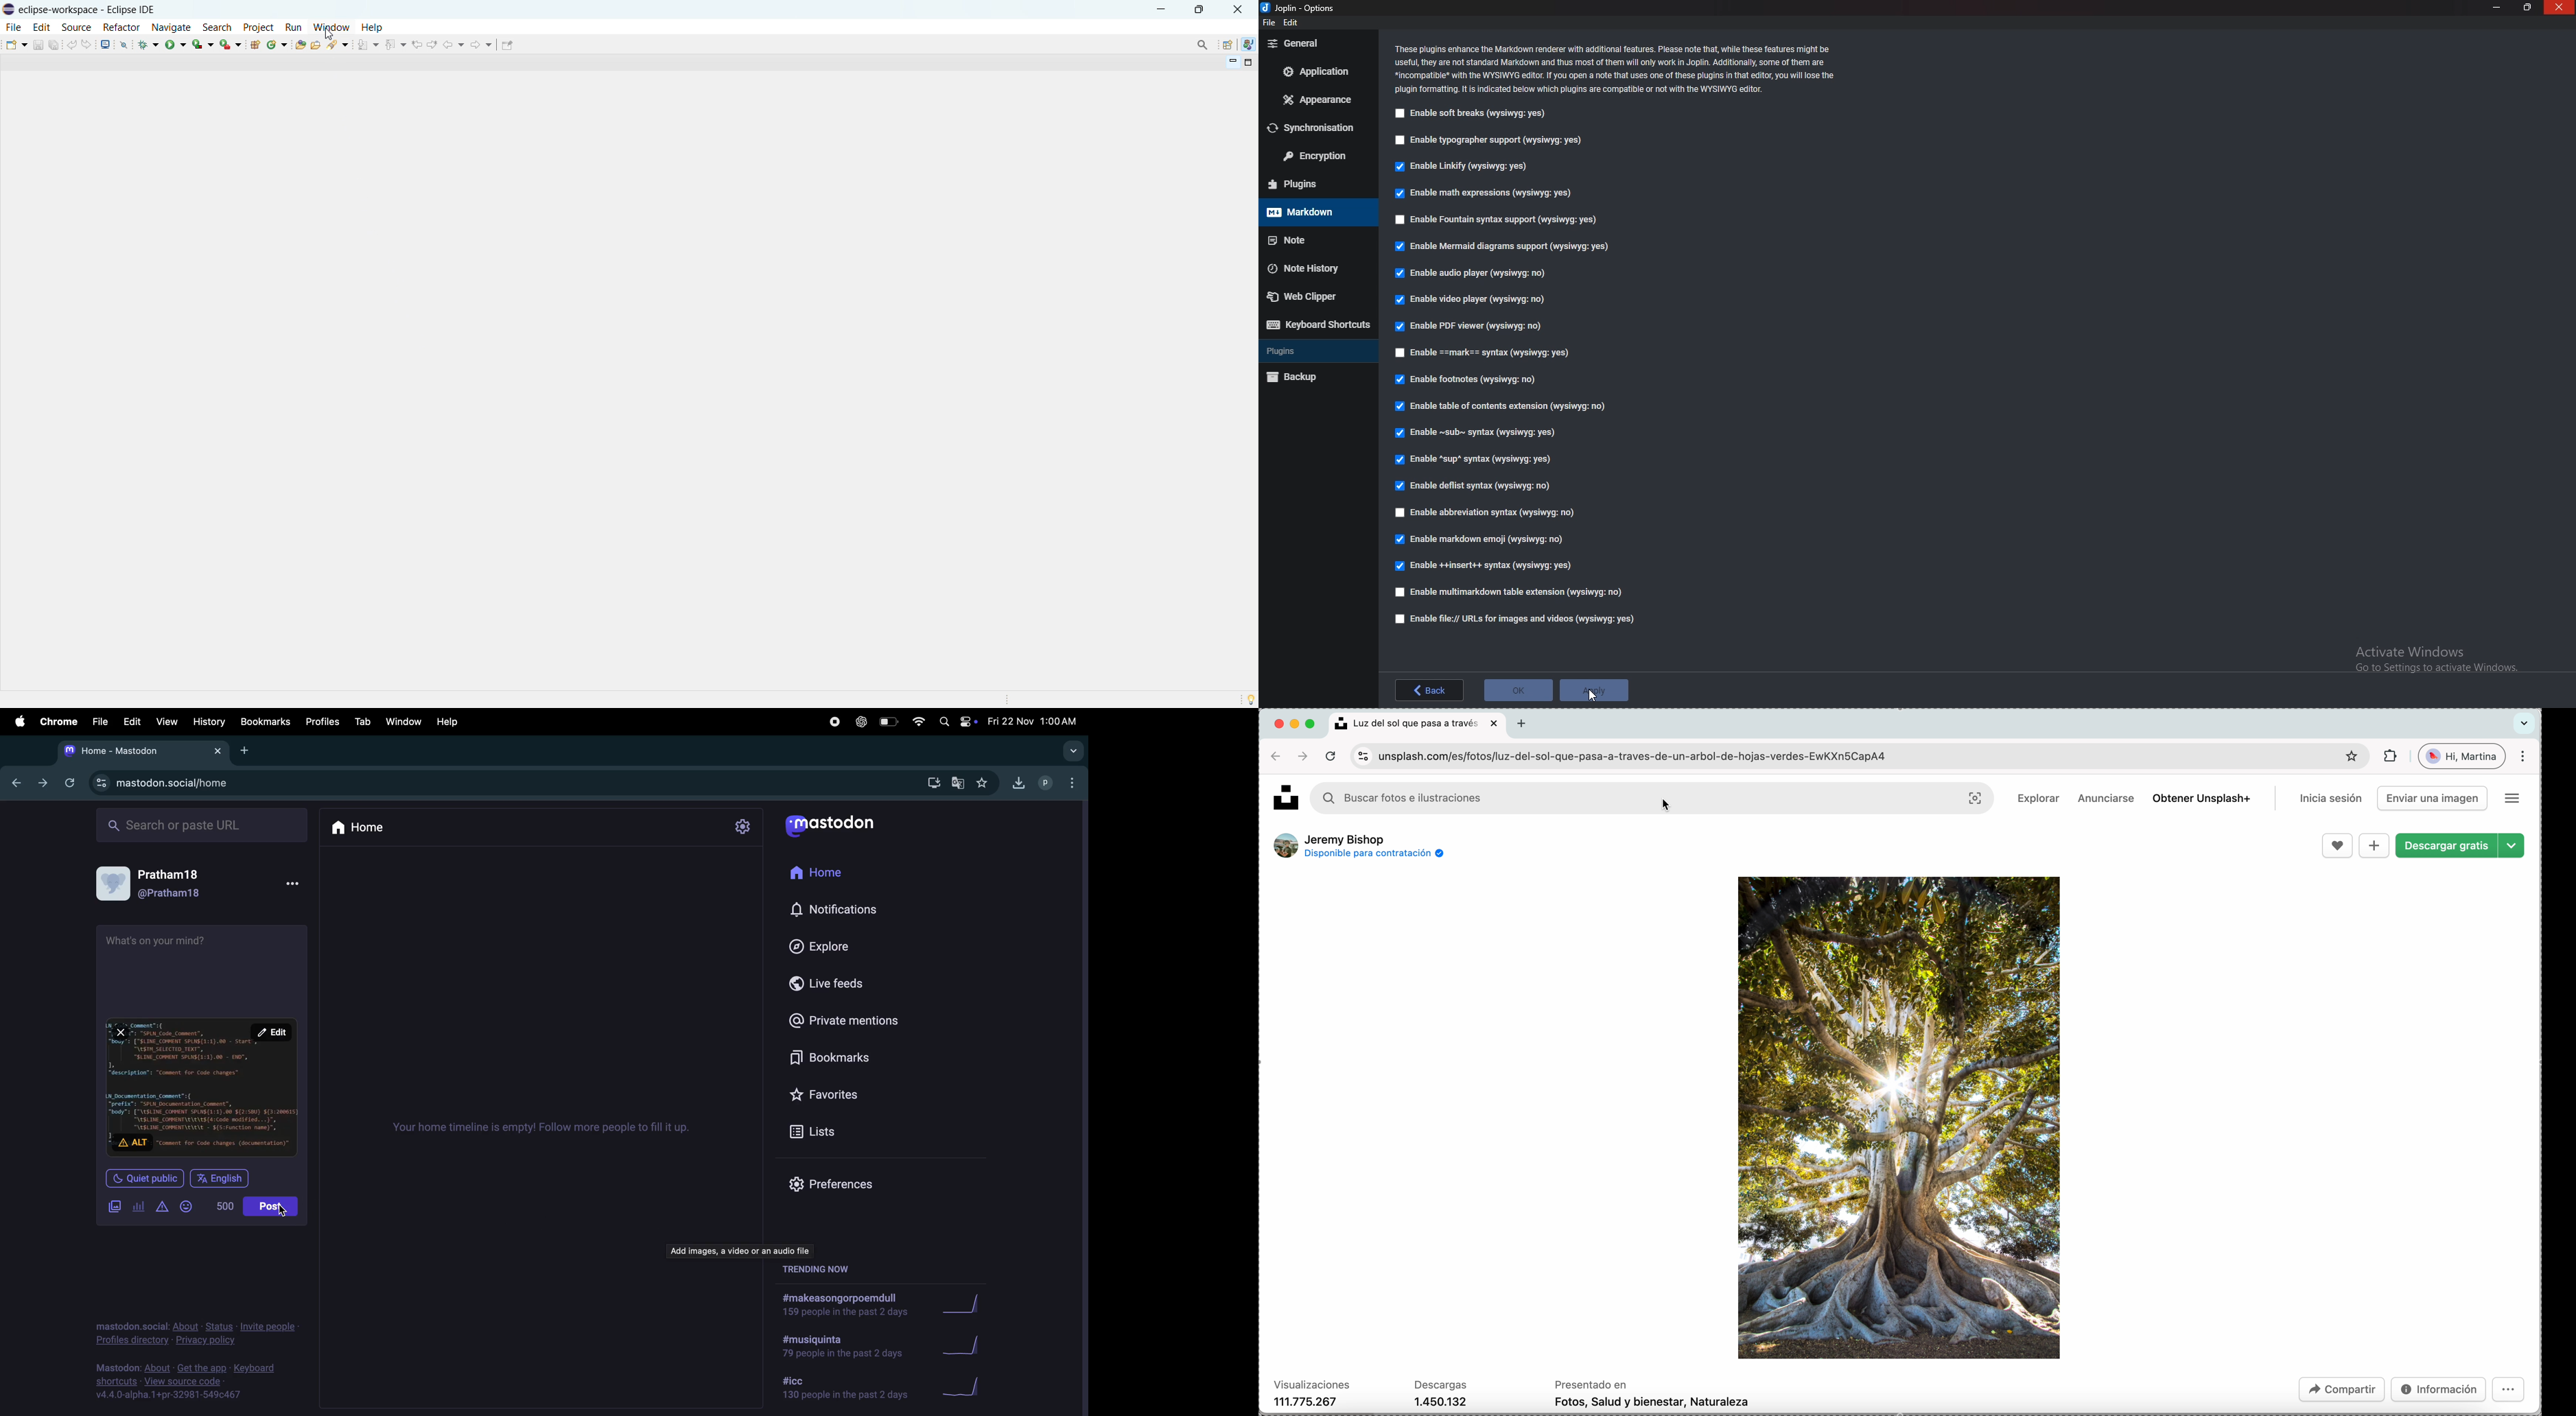 This screenshot has height=1428, width=2576. I want to click on debug, so click(150, 44).